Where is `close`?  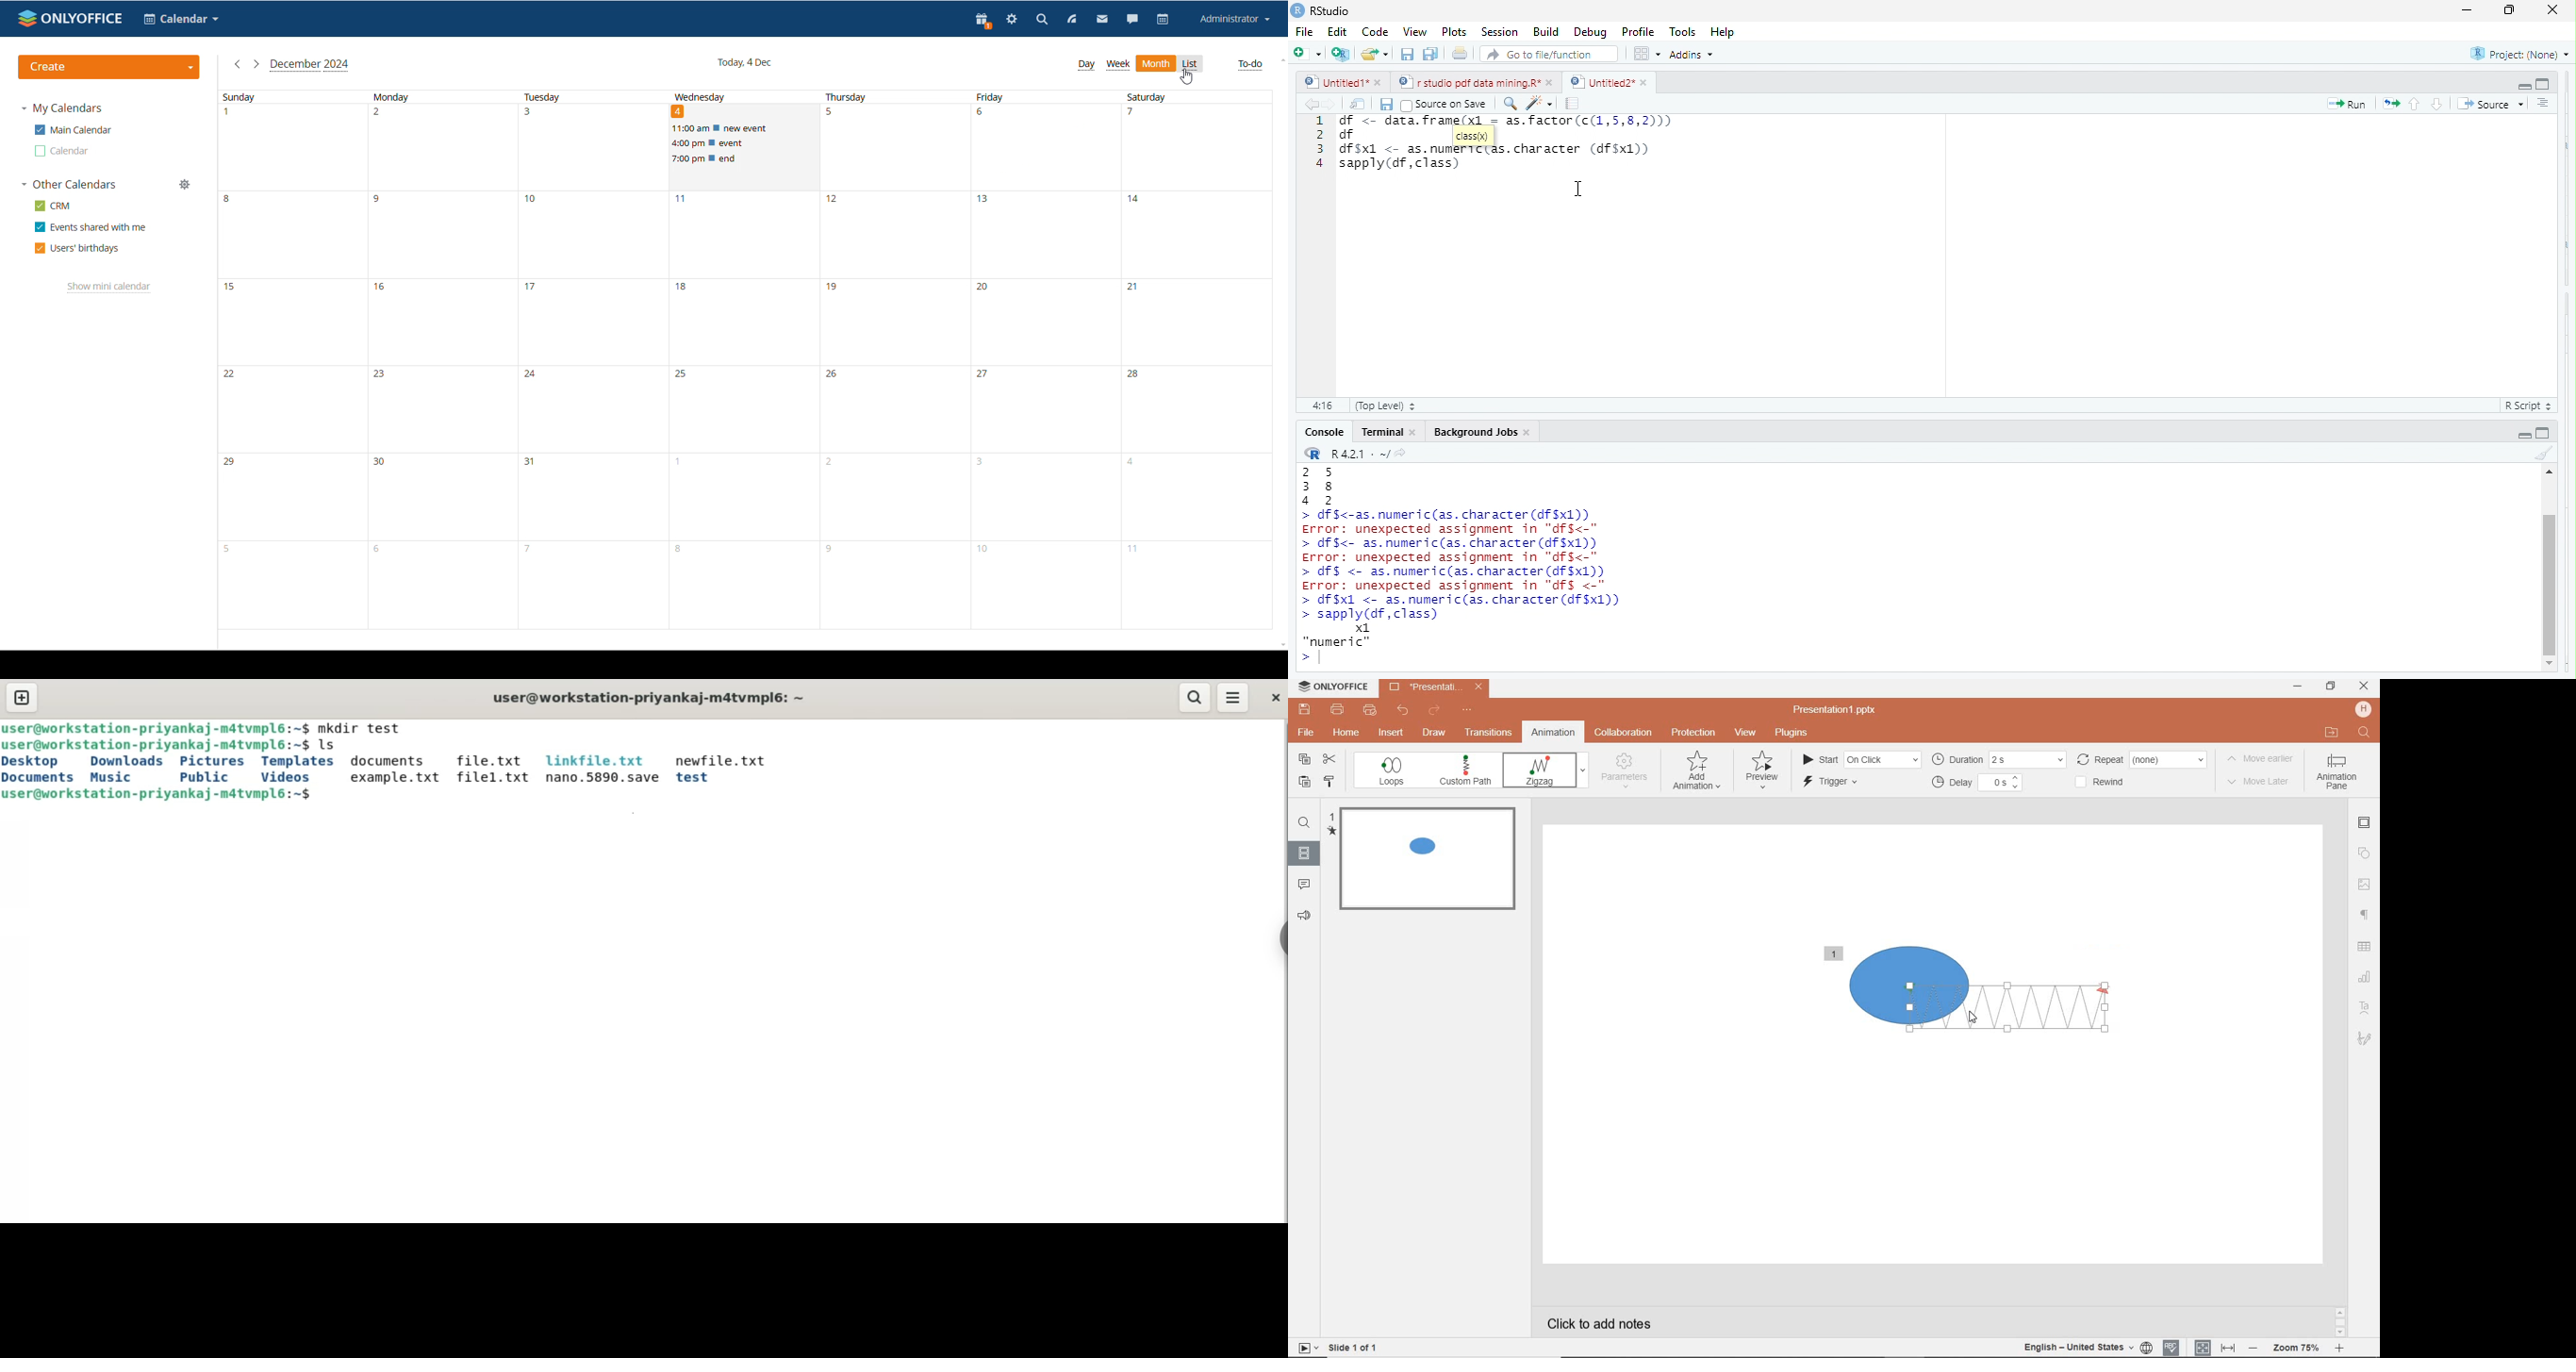
close is located at coordinates (1383, 82).